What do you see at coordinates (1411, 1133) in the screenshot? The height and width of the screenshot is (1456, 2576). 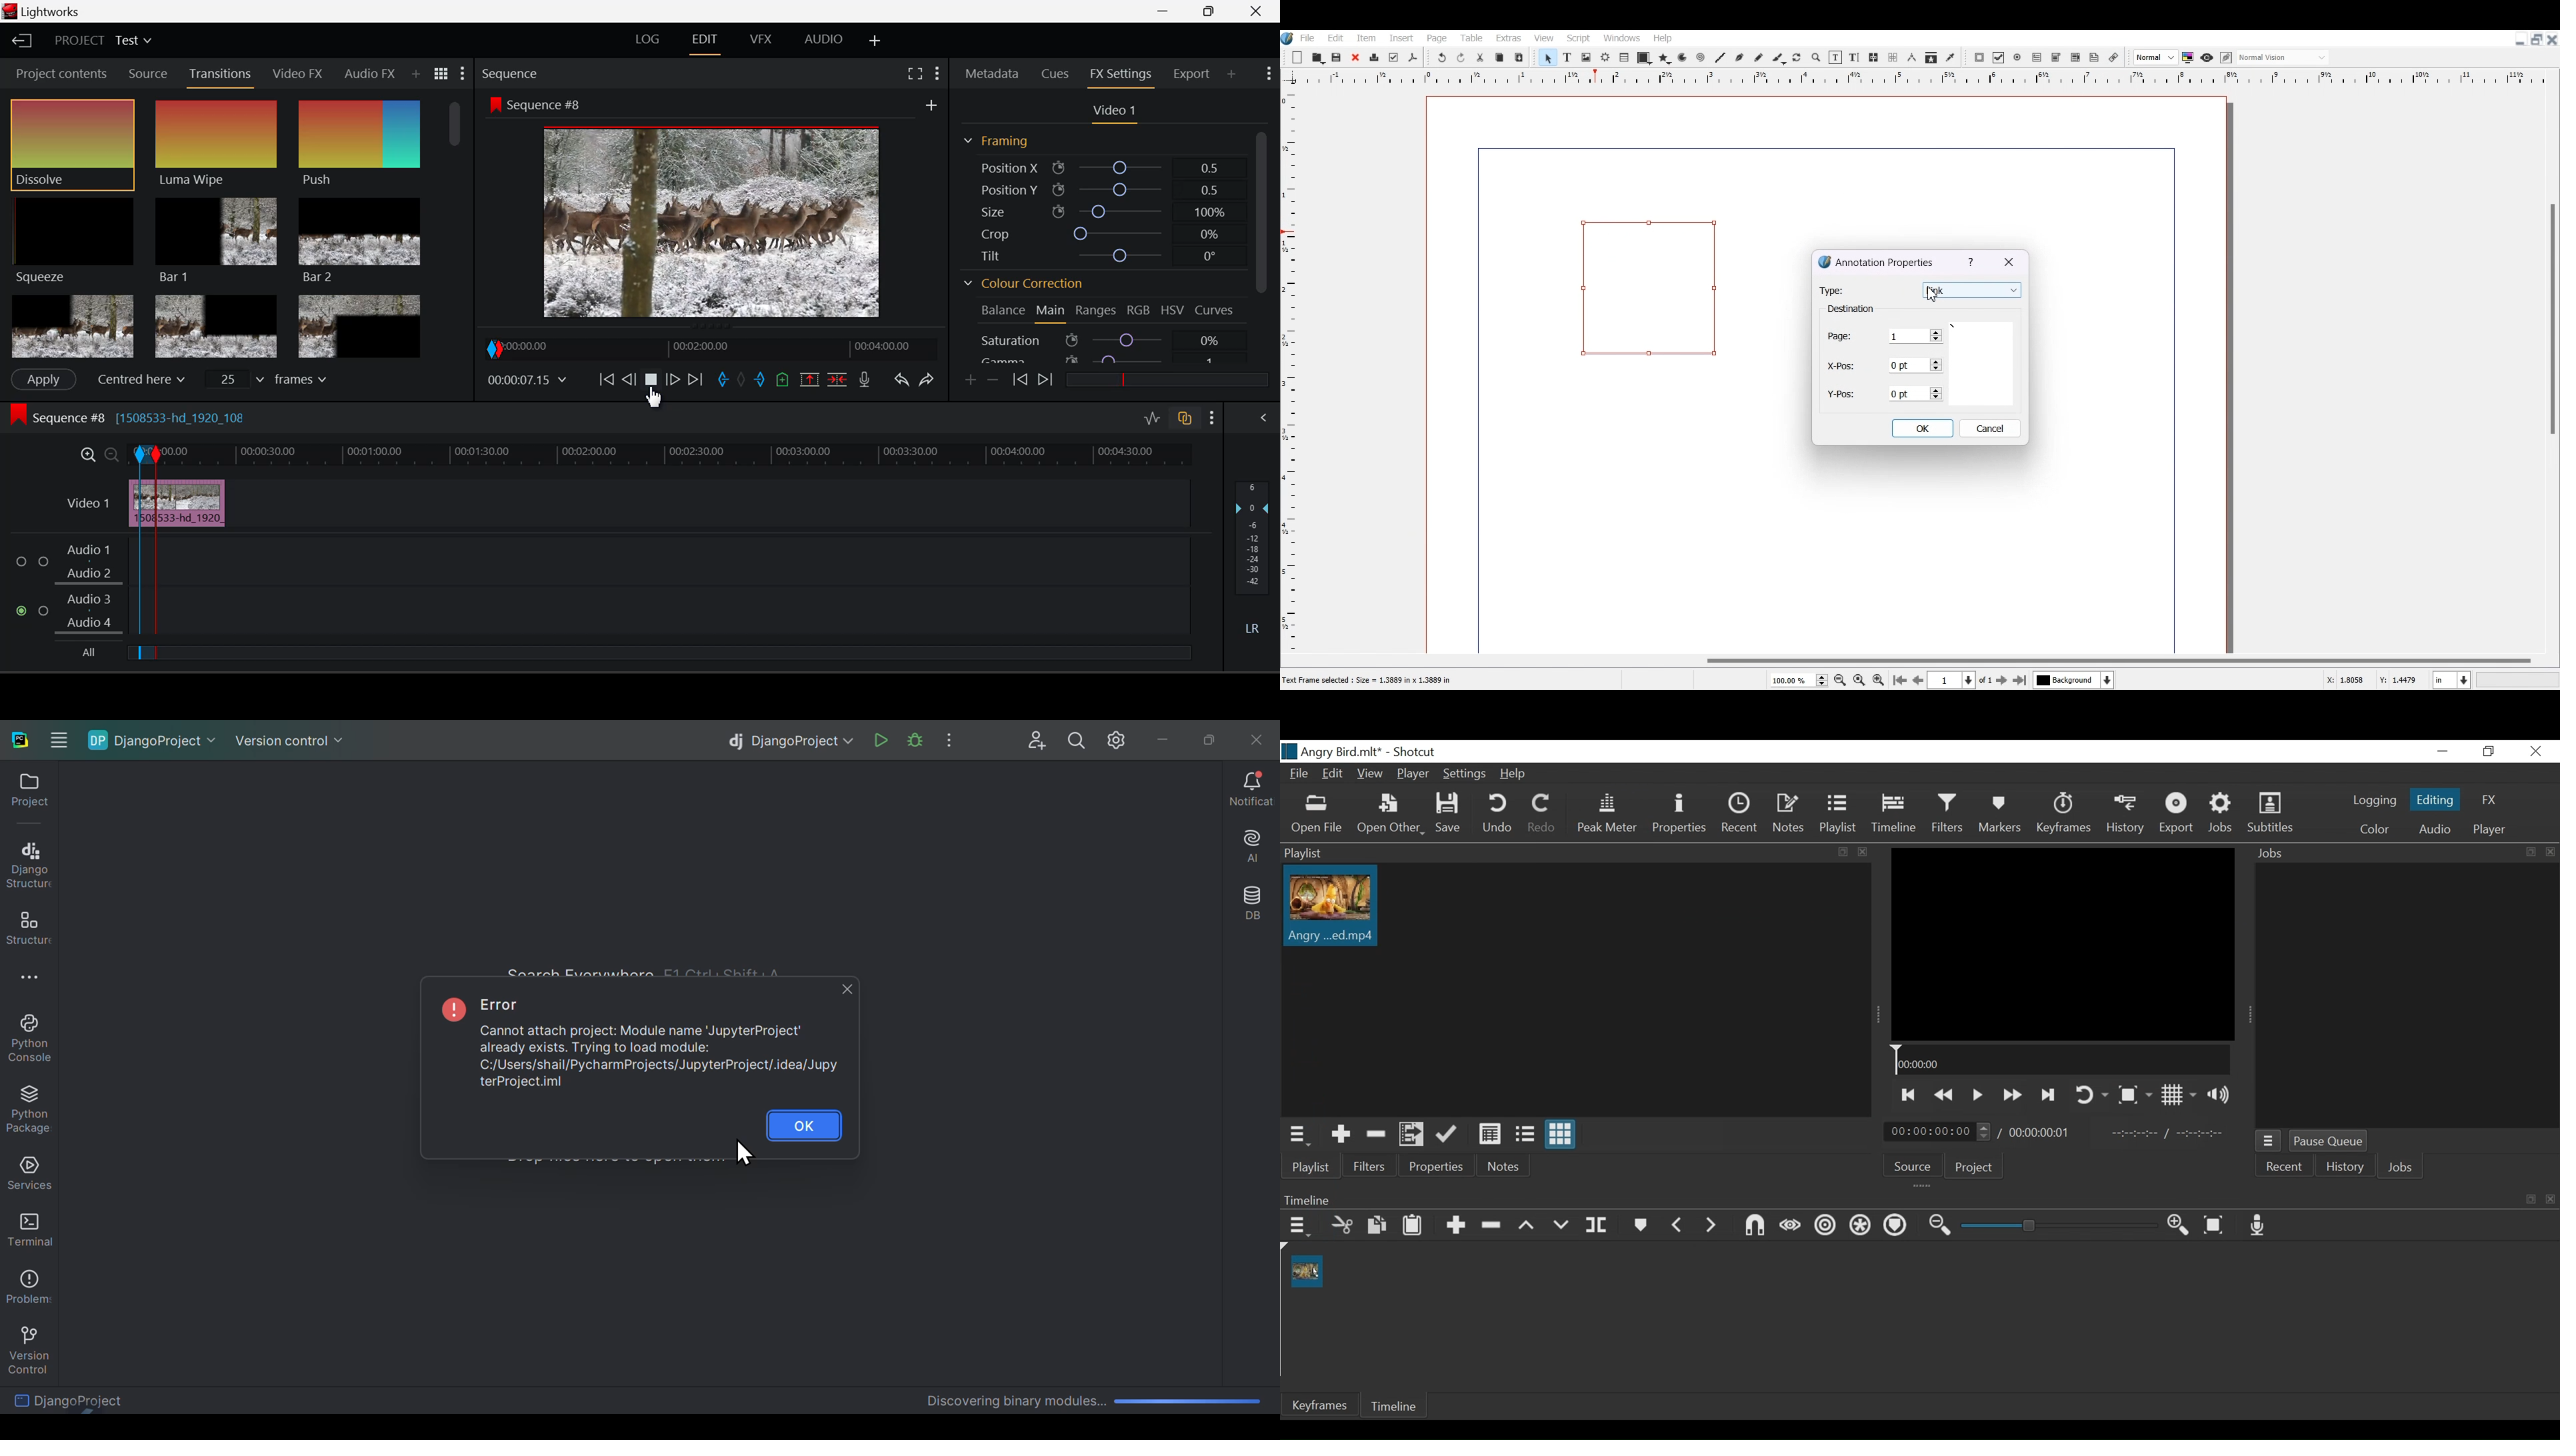 I see `Add the files to the playlist` at bounding box center [1411, 1133].